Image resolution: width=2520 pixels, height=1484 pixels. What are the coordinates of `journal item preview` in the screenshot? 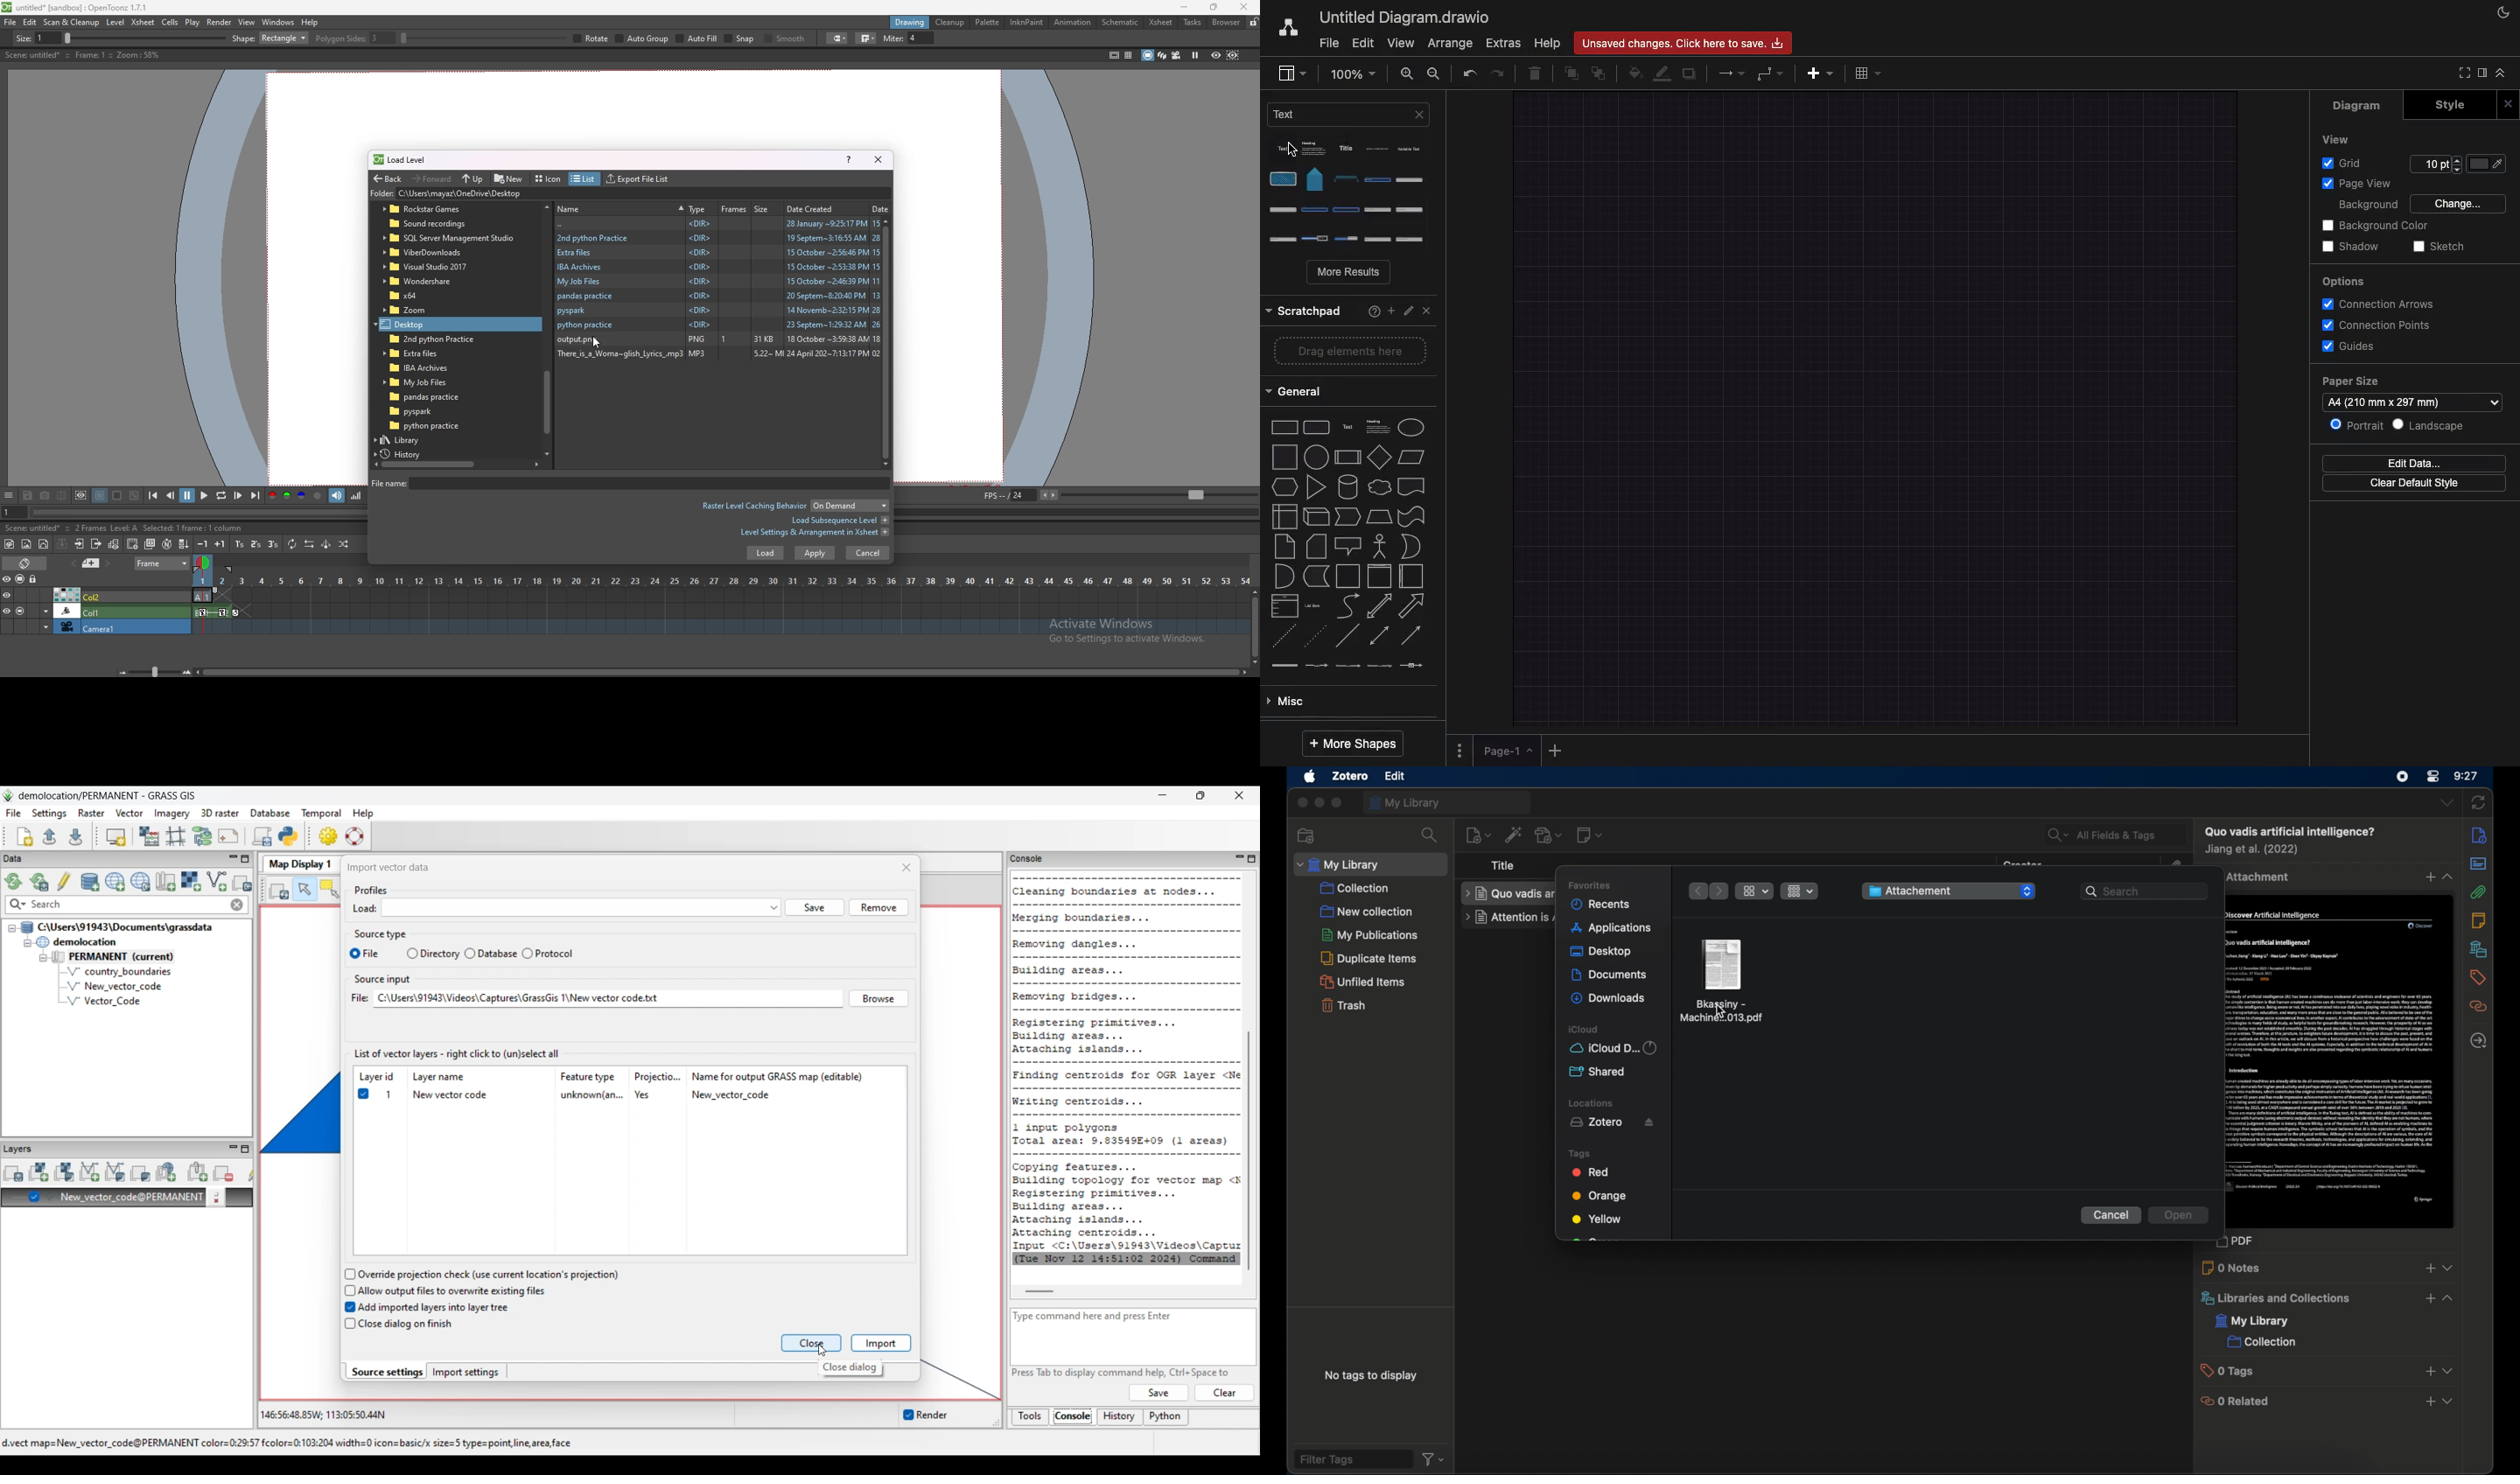 It's located at (2341, 1063).